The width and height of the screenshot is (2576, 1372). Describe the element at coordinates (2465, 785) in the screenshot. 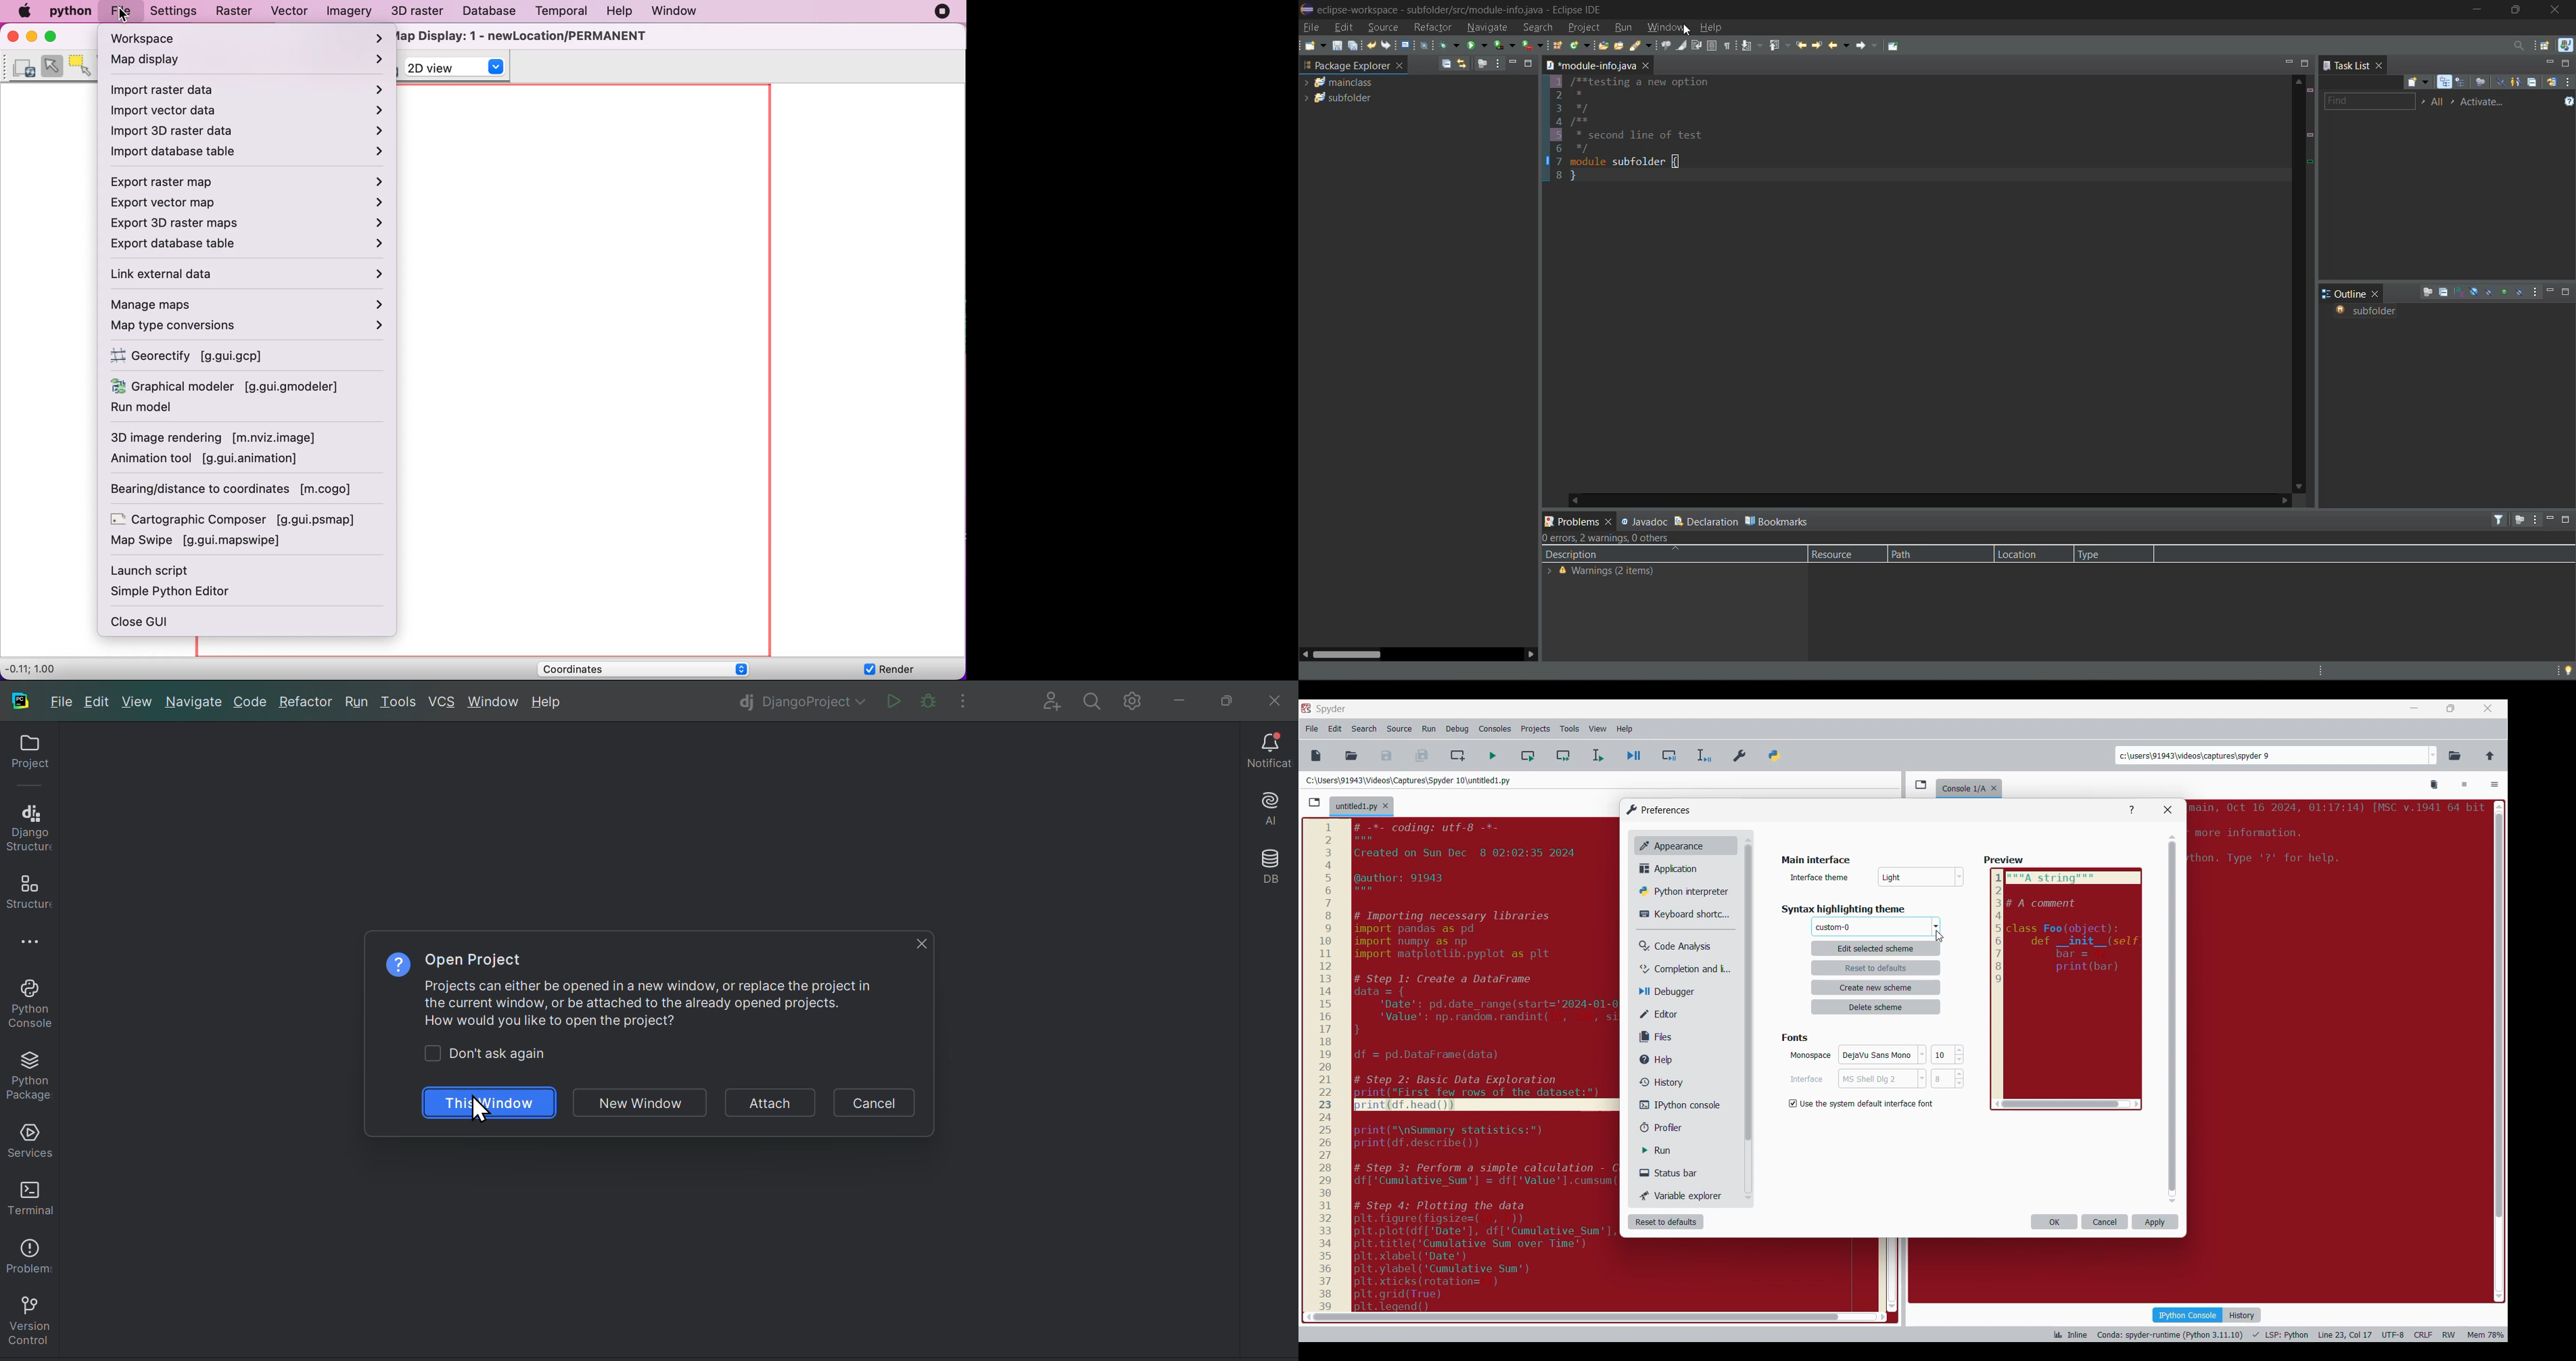

I see `Interrupt kernel` at that location.